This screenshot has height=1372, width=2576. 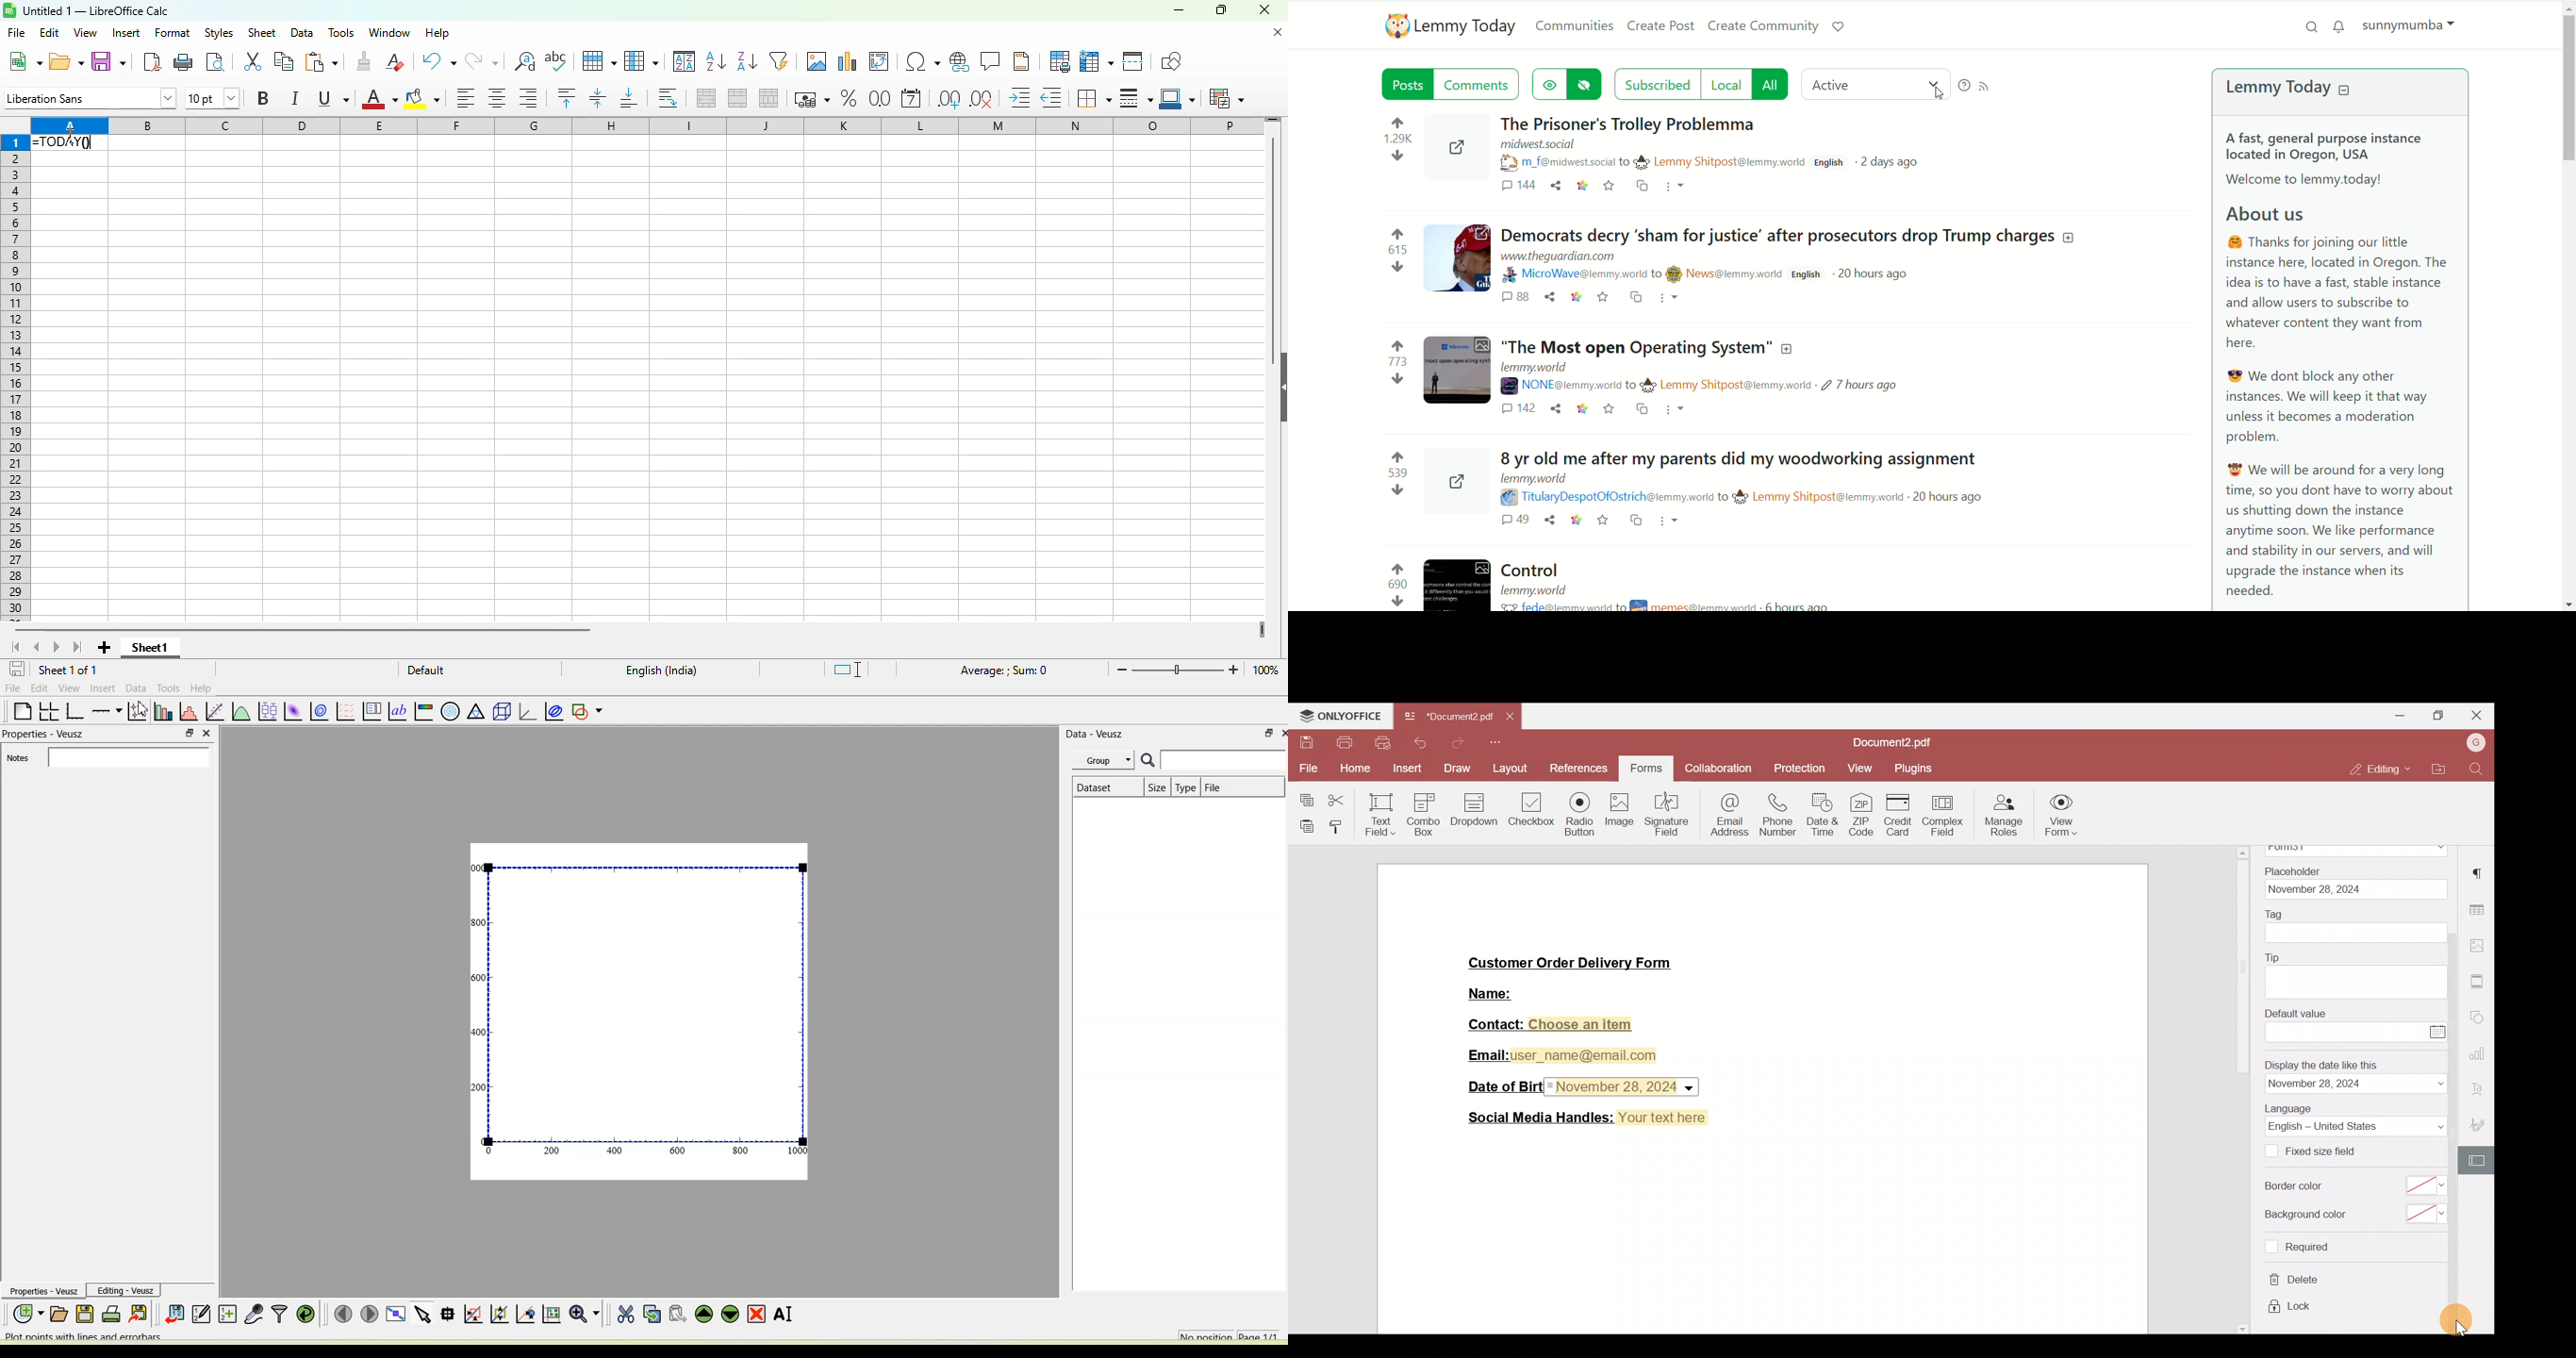 I want to click on lemmy.world, so click(x=1534, y=480).